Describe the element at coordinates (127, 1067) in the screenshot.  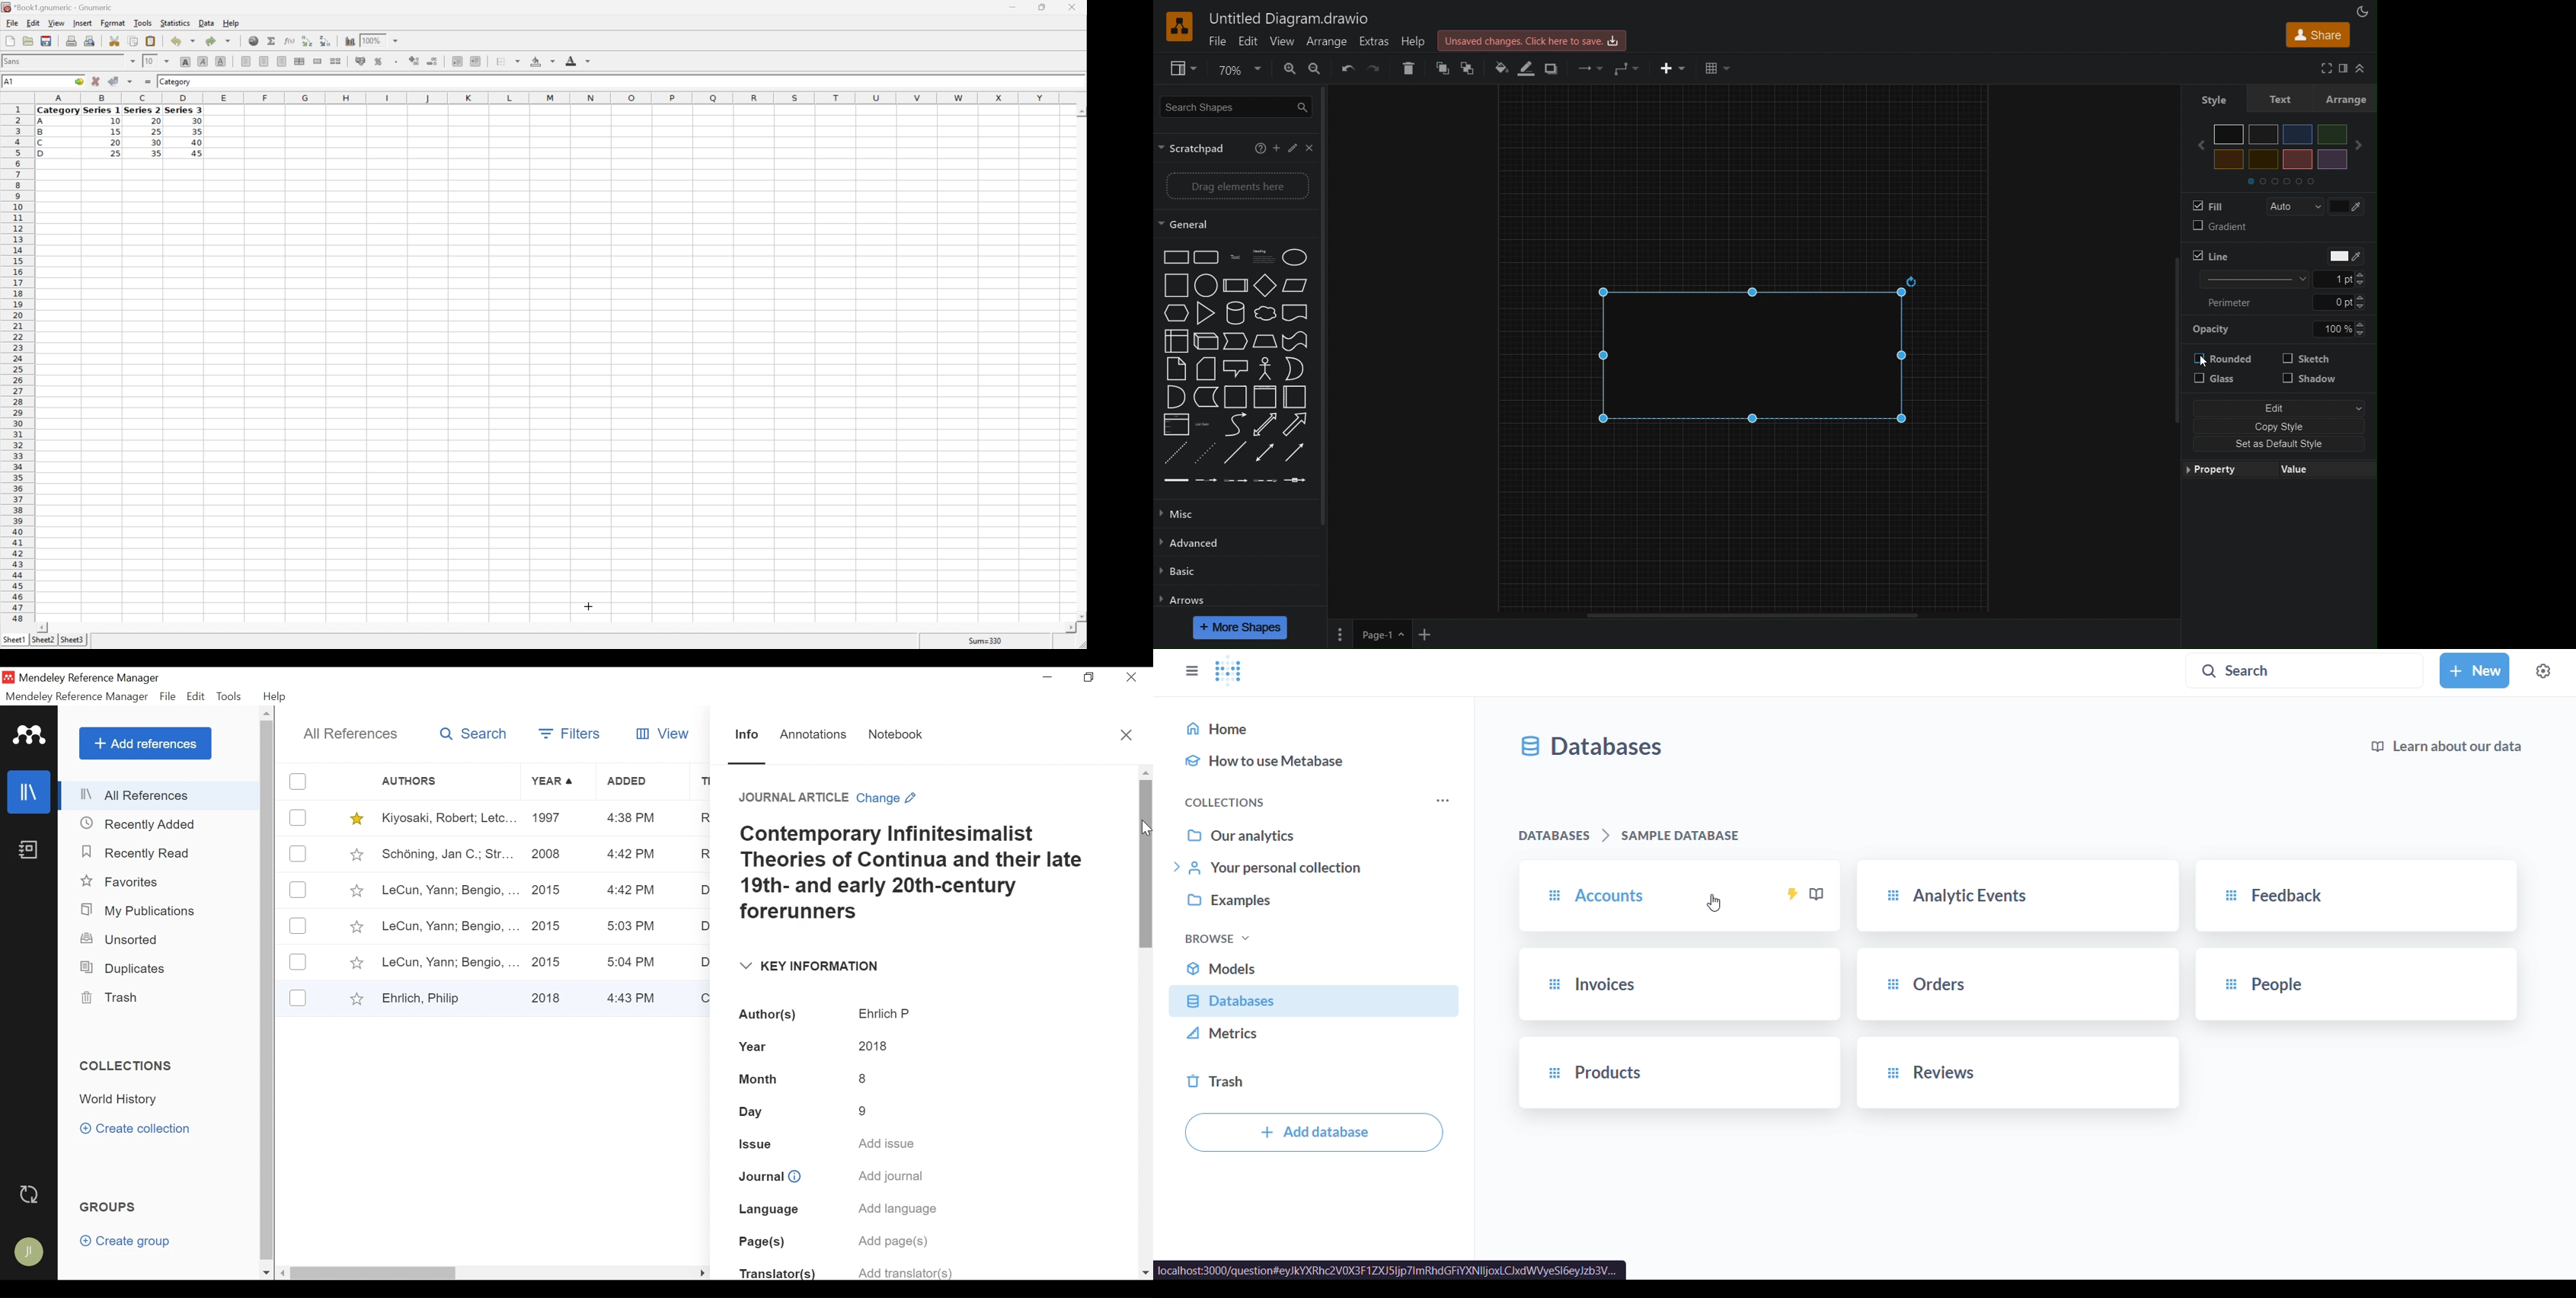
I see `Collections` at that location.